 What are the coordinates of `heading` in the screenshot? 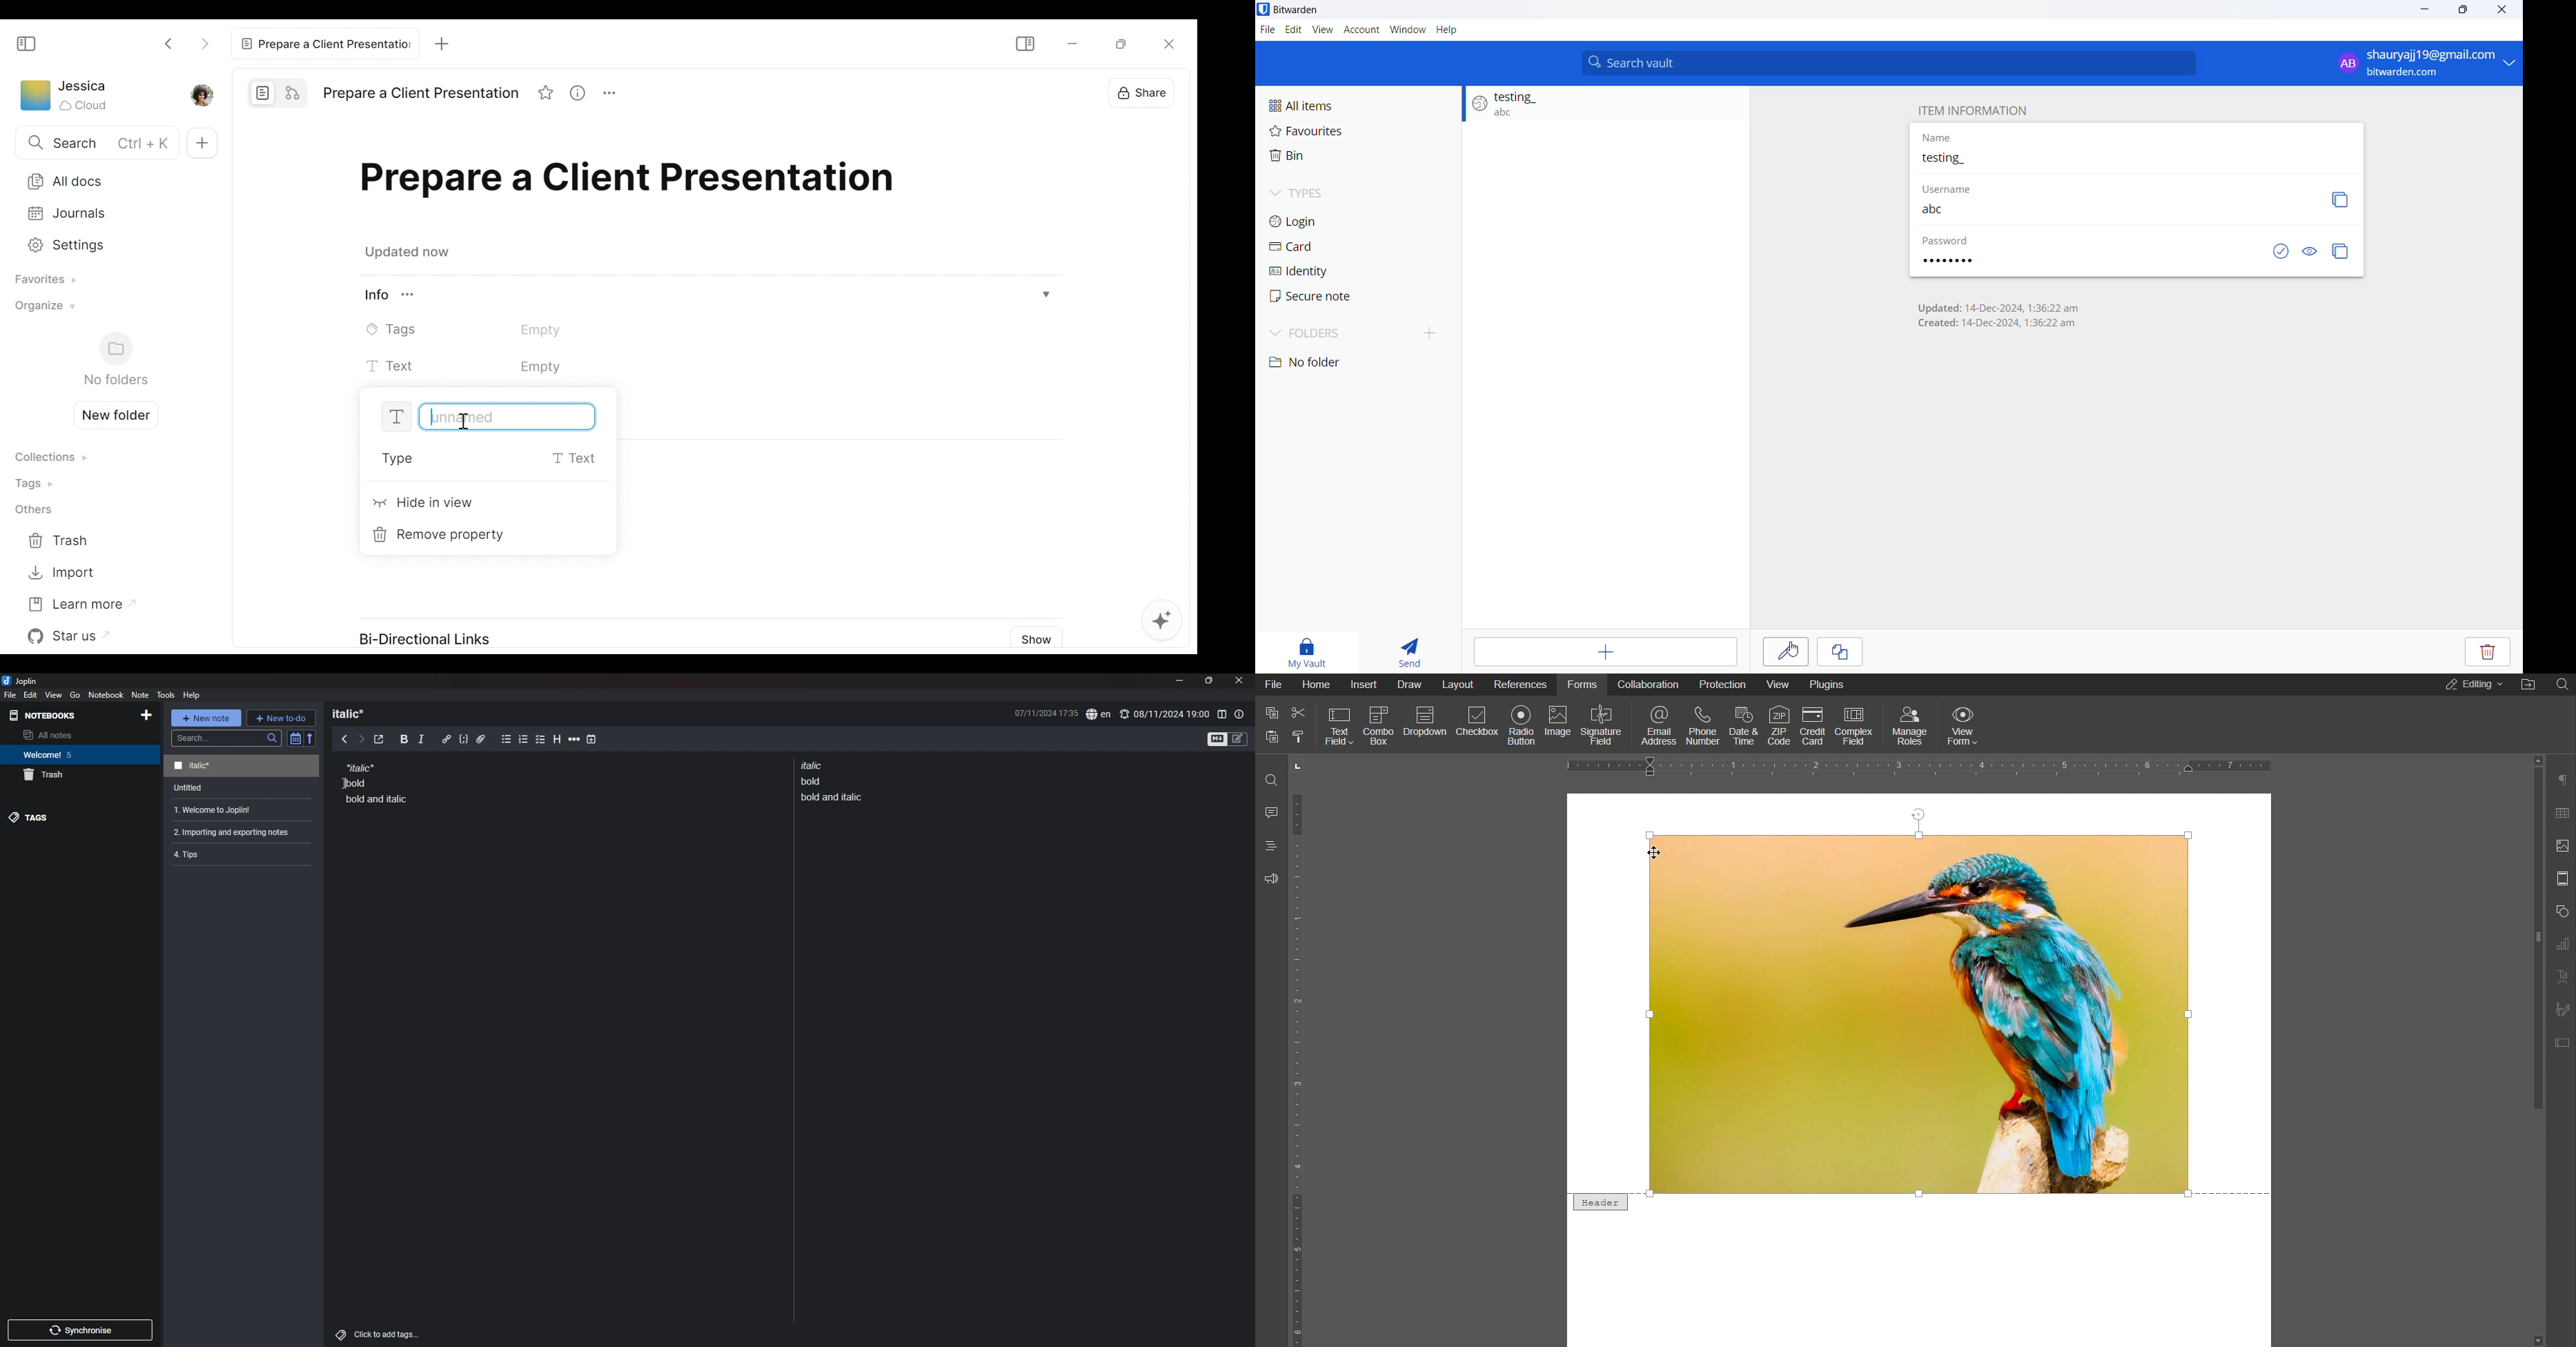 It's located at (354, 713).